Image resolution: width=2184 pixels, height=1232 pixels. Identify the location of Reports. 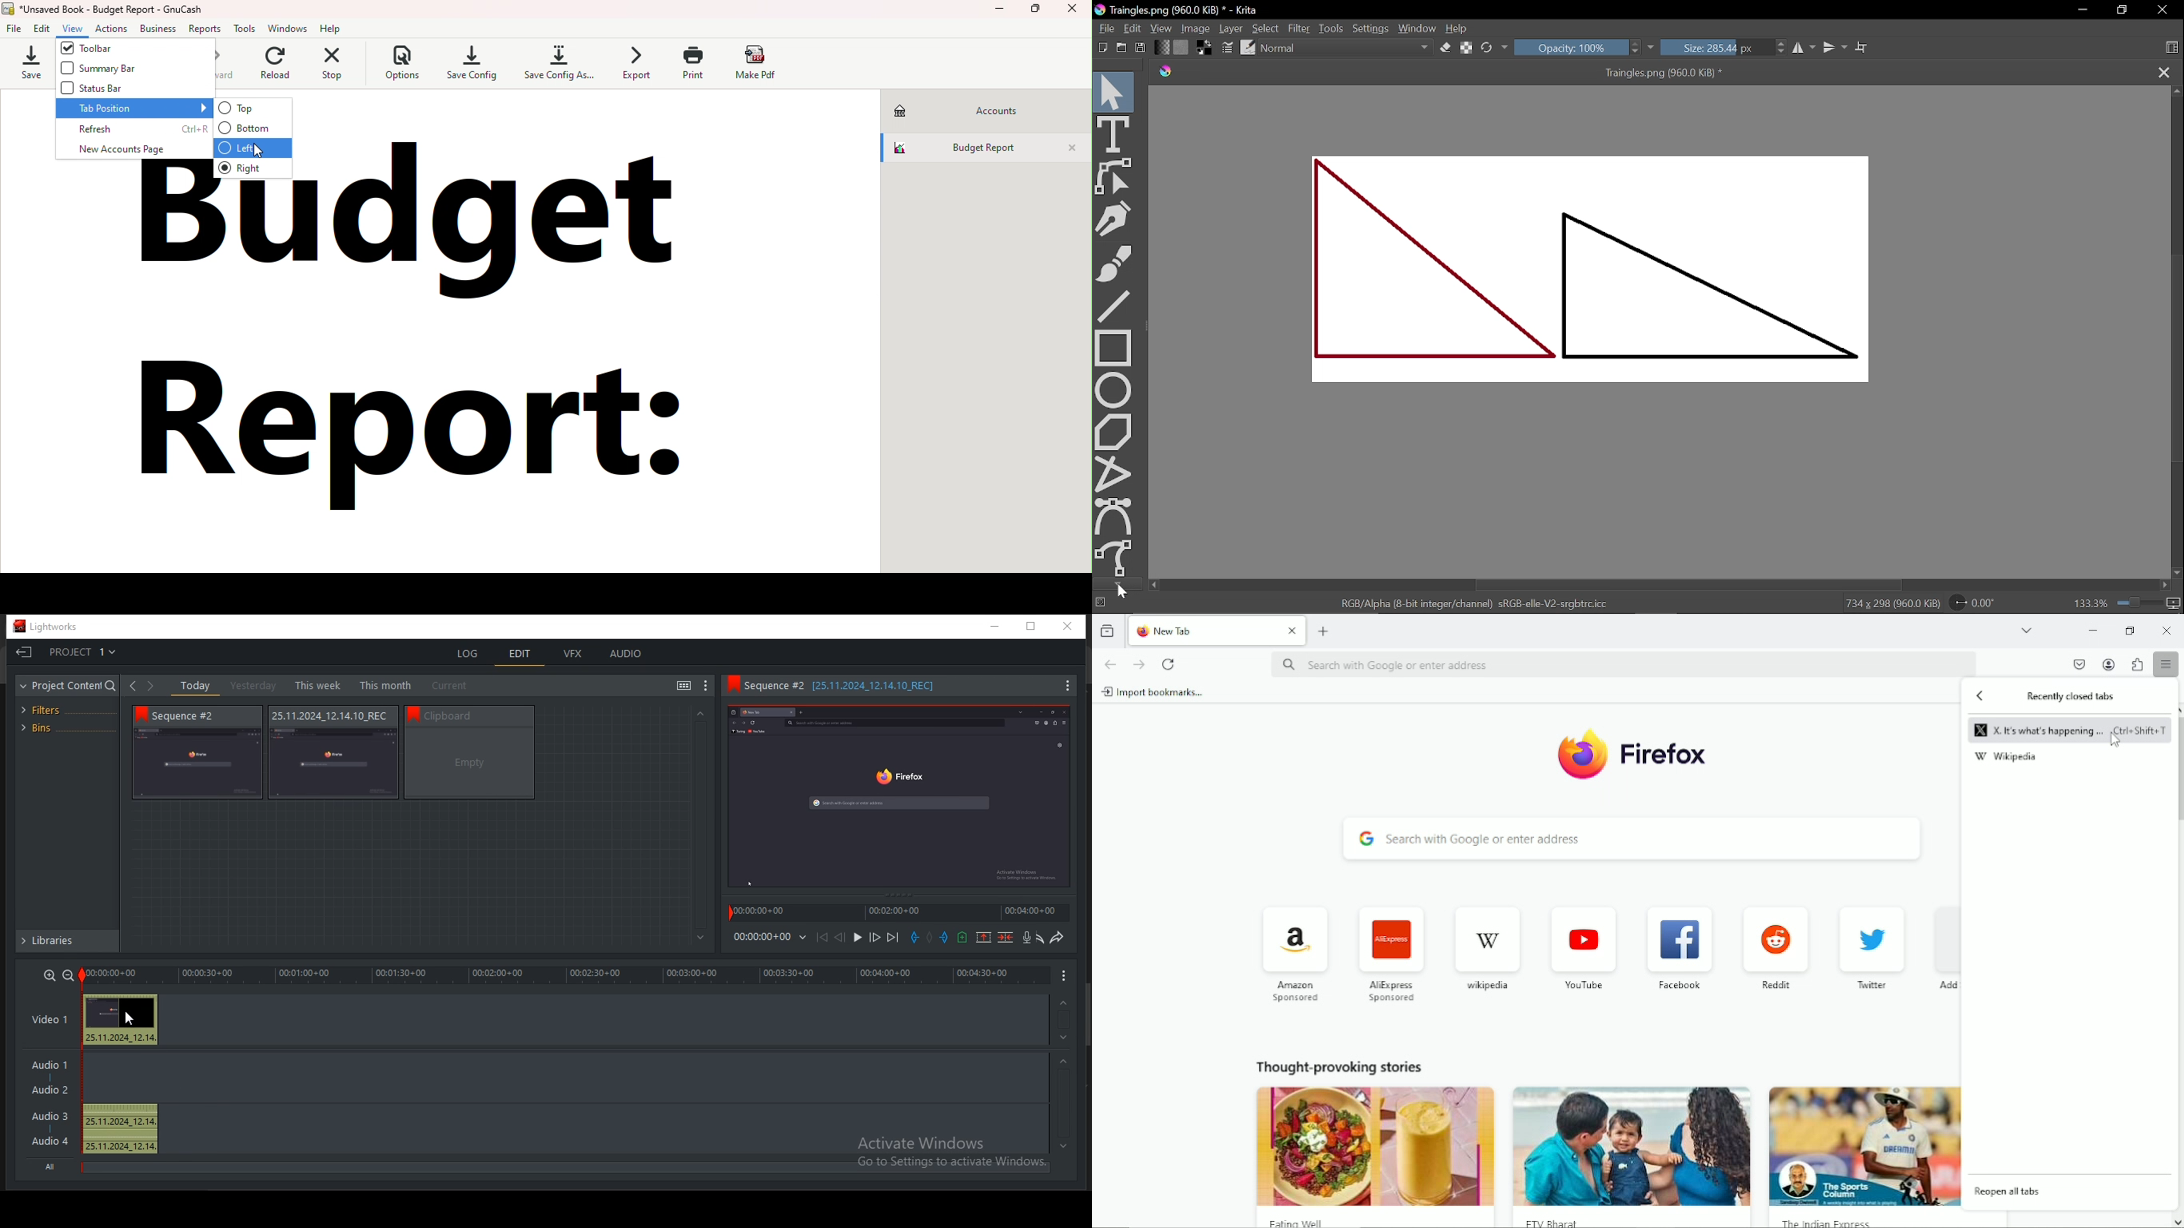
(205, 30).